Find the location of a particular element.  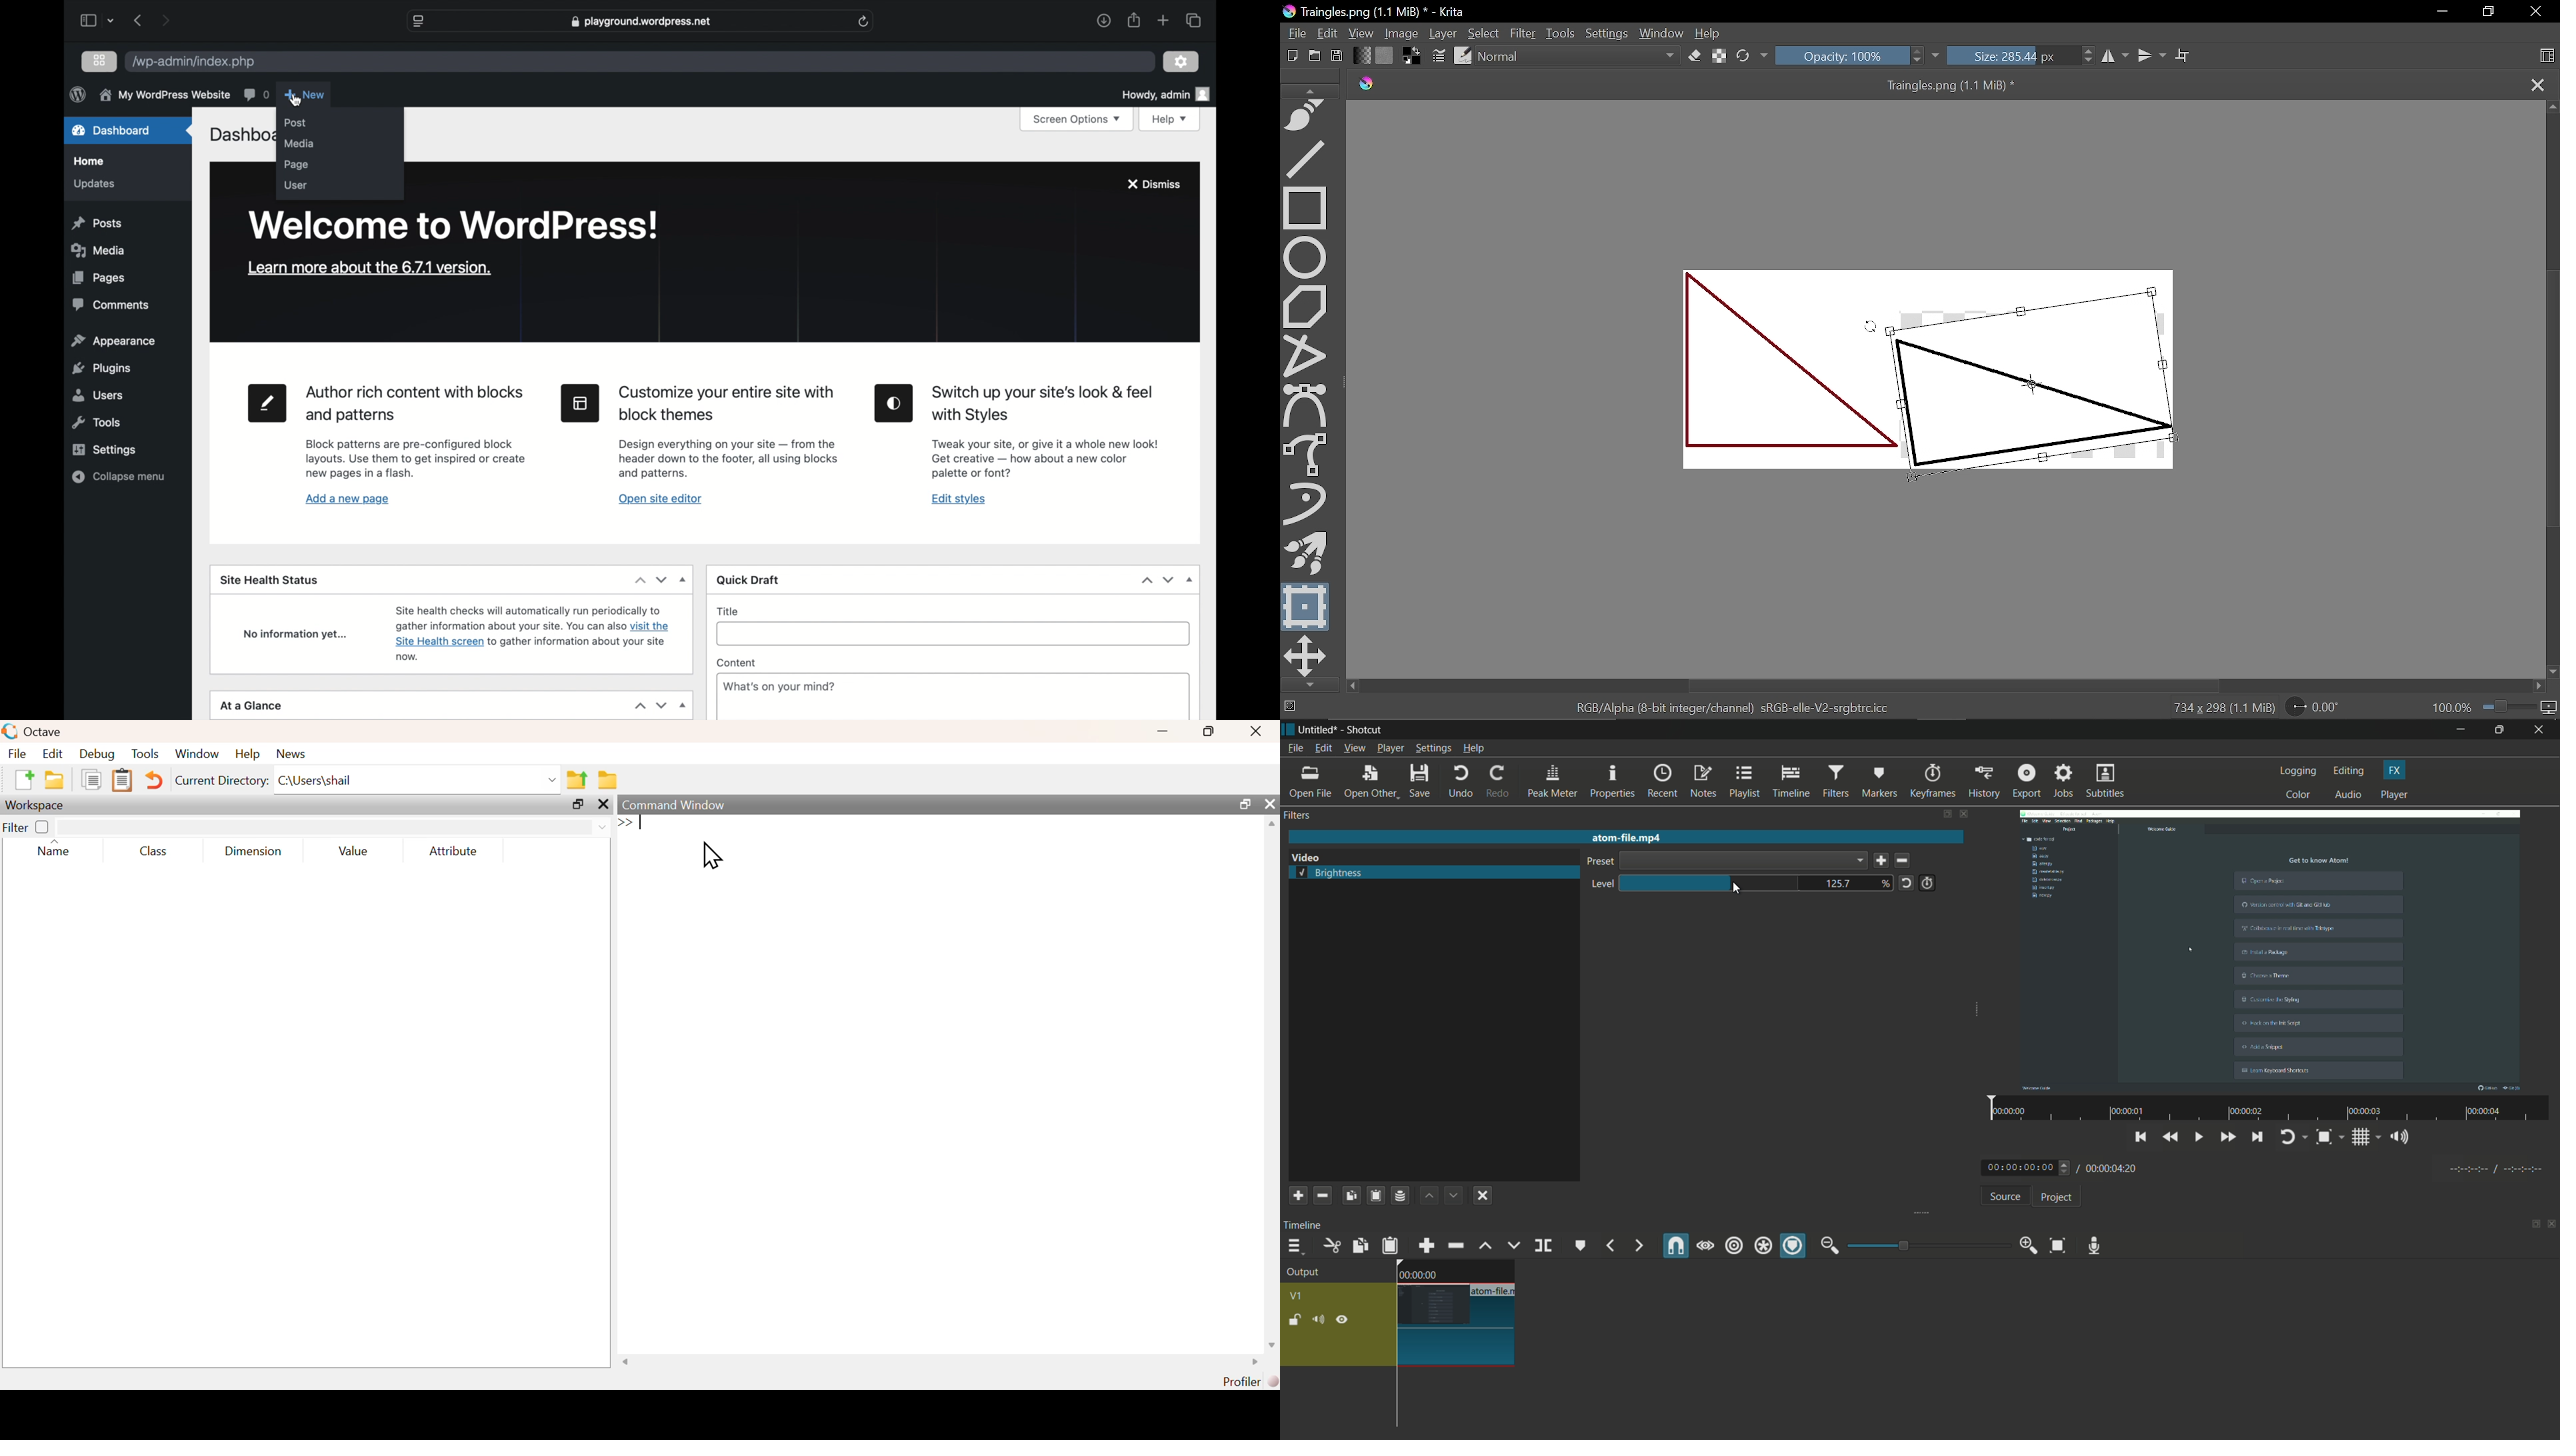

logging is located at coordinates (2299, 771).